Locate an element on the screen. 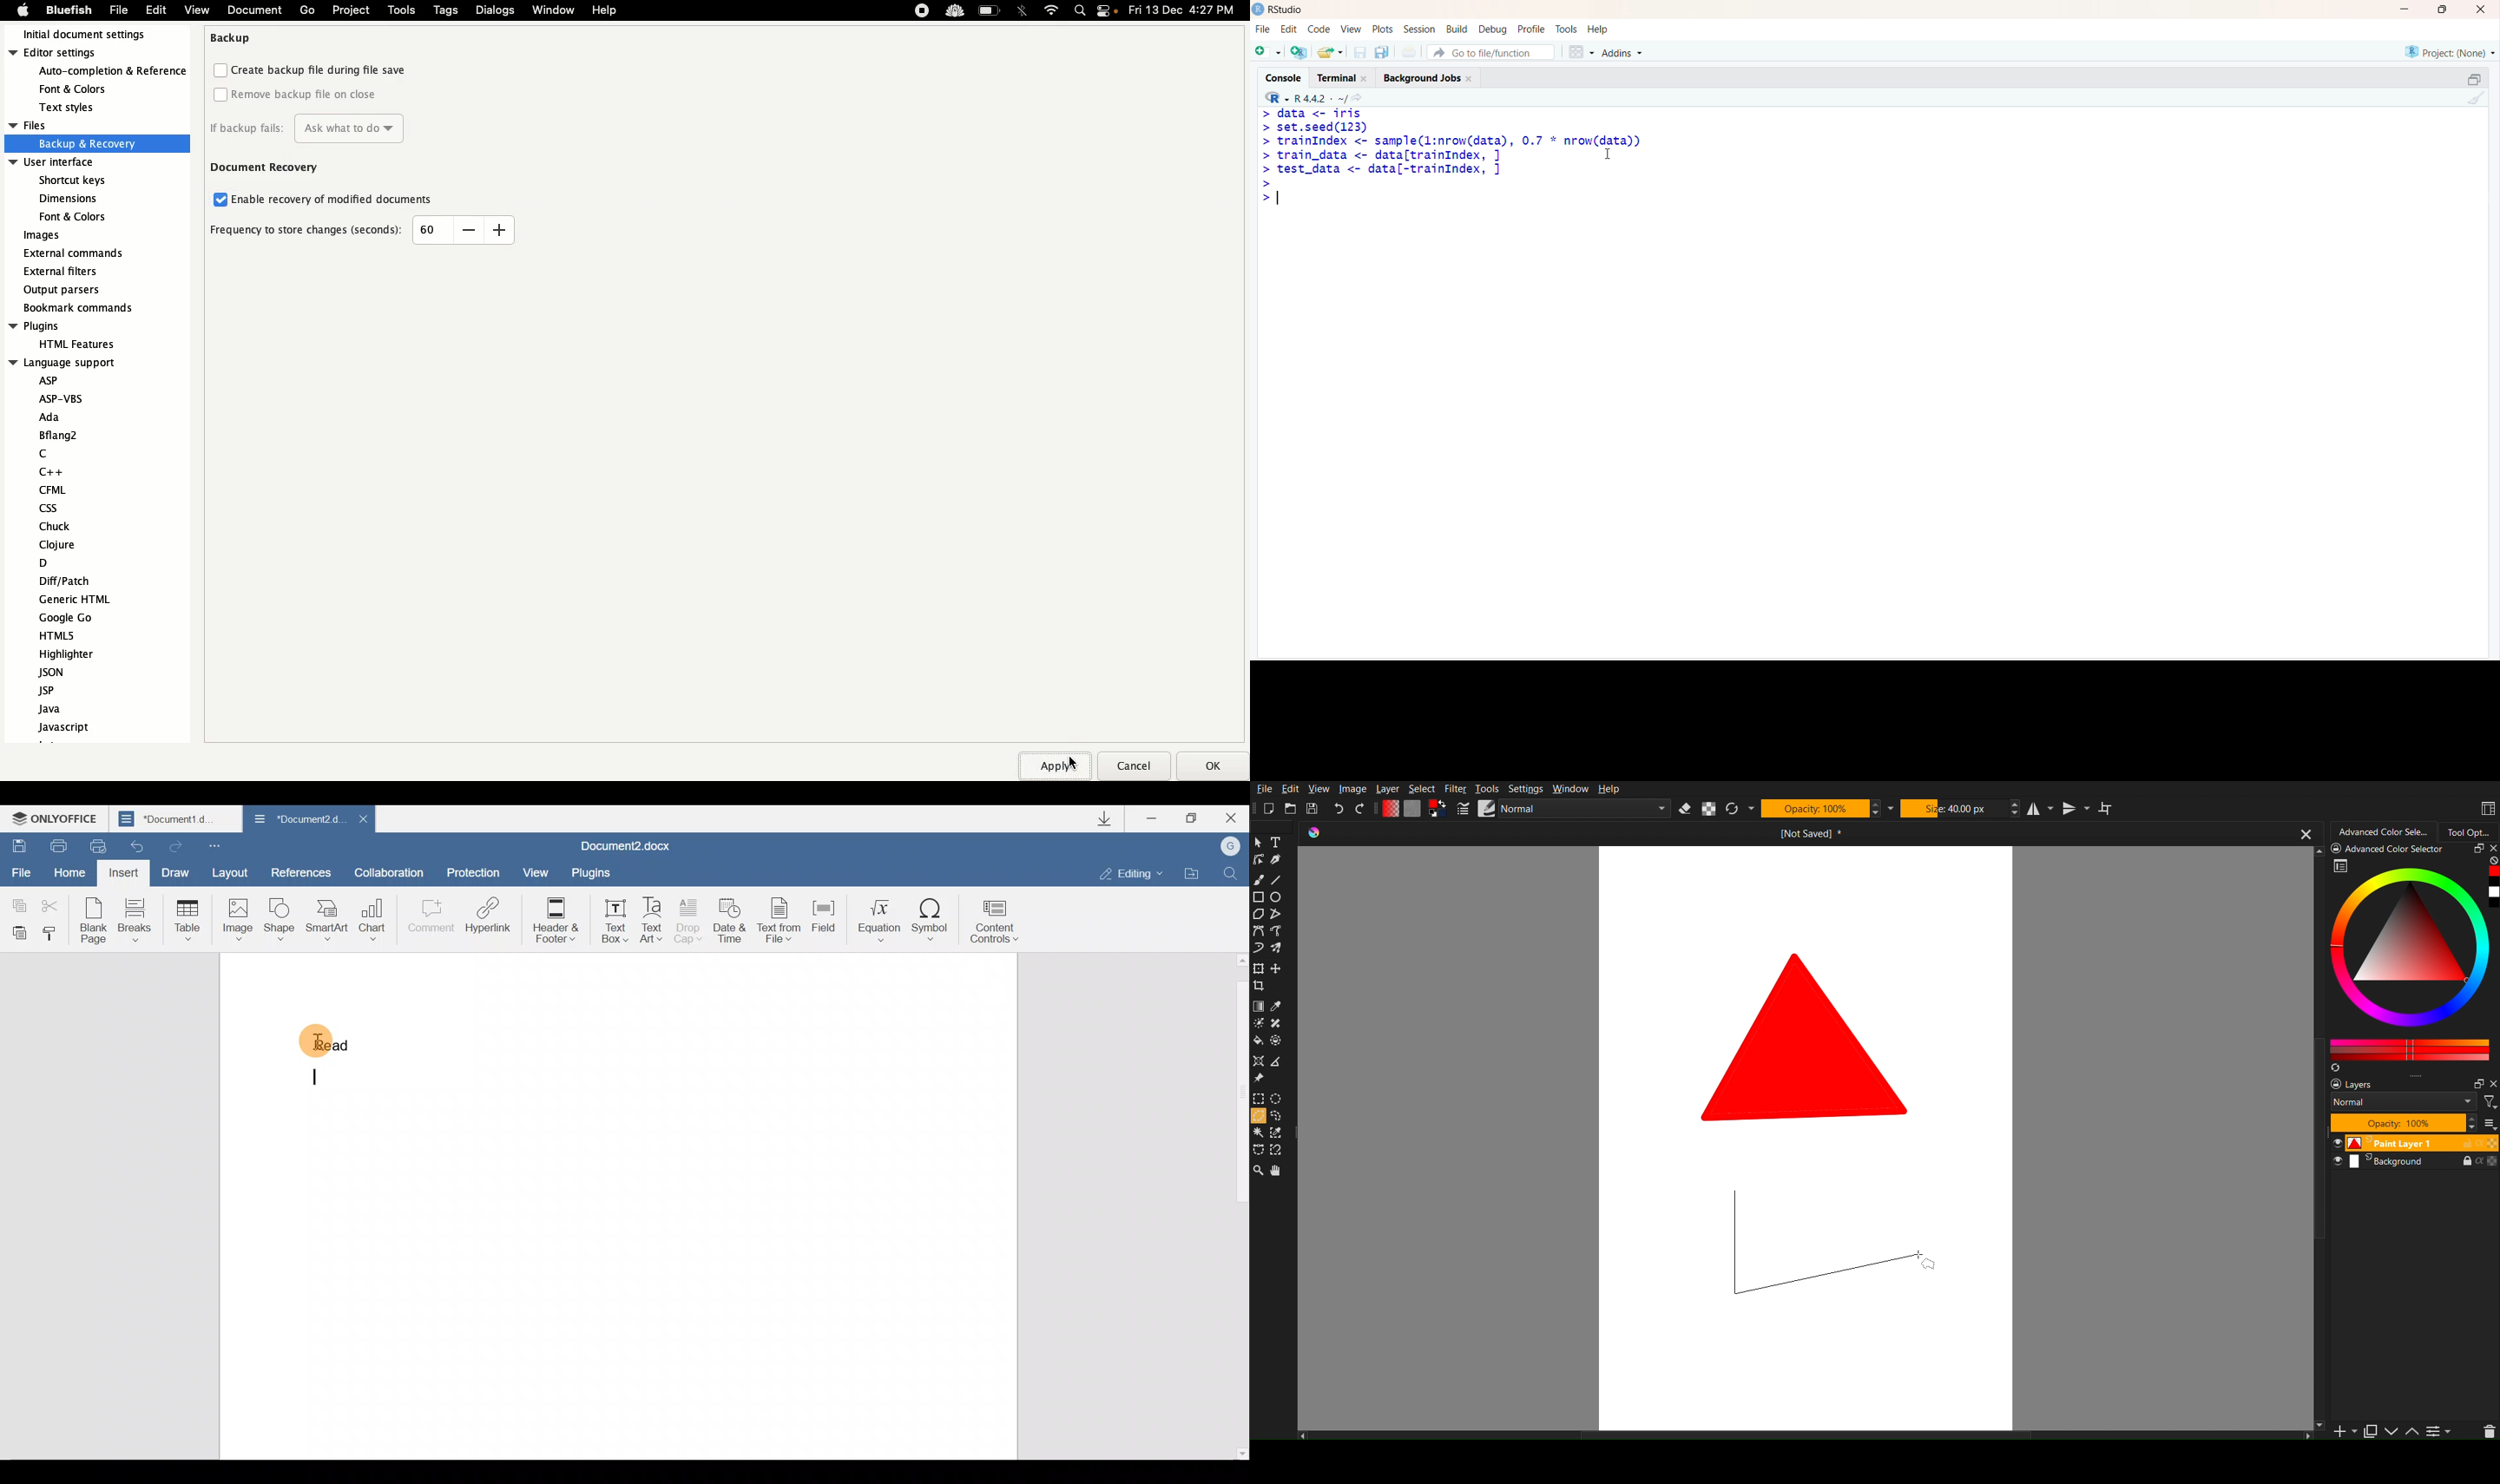 The image size is (2520, 1484). Edit is located at coordinates (1289, 27).